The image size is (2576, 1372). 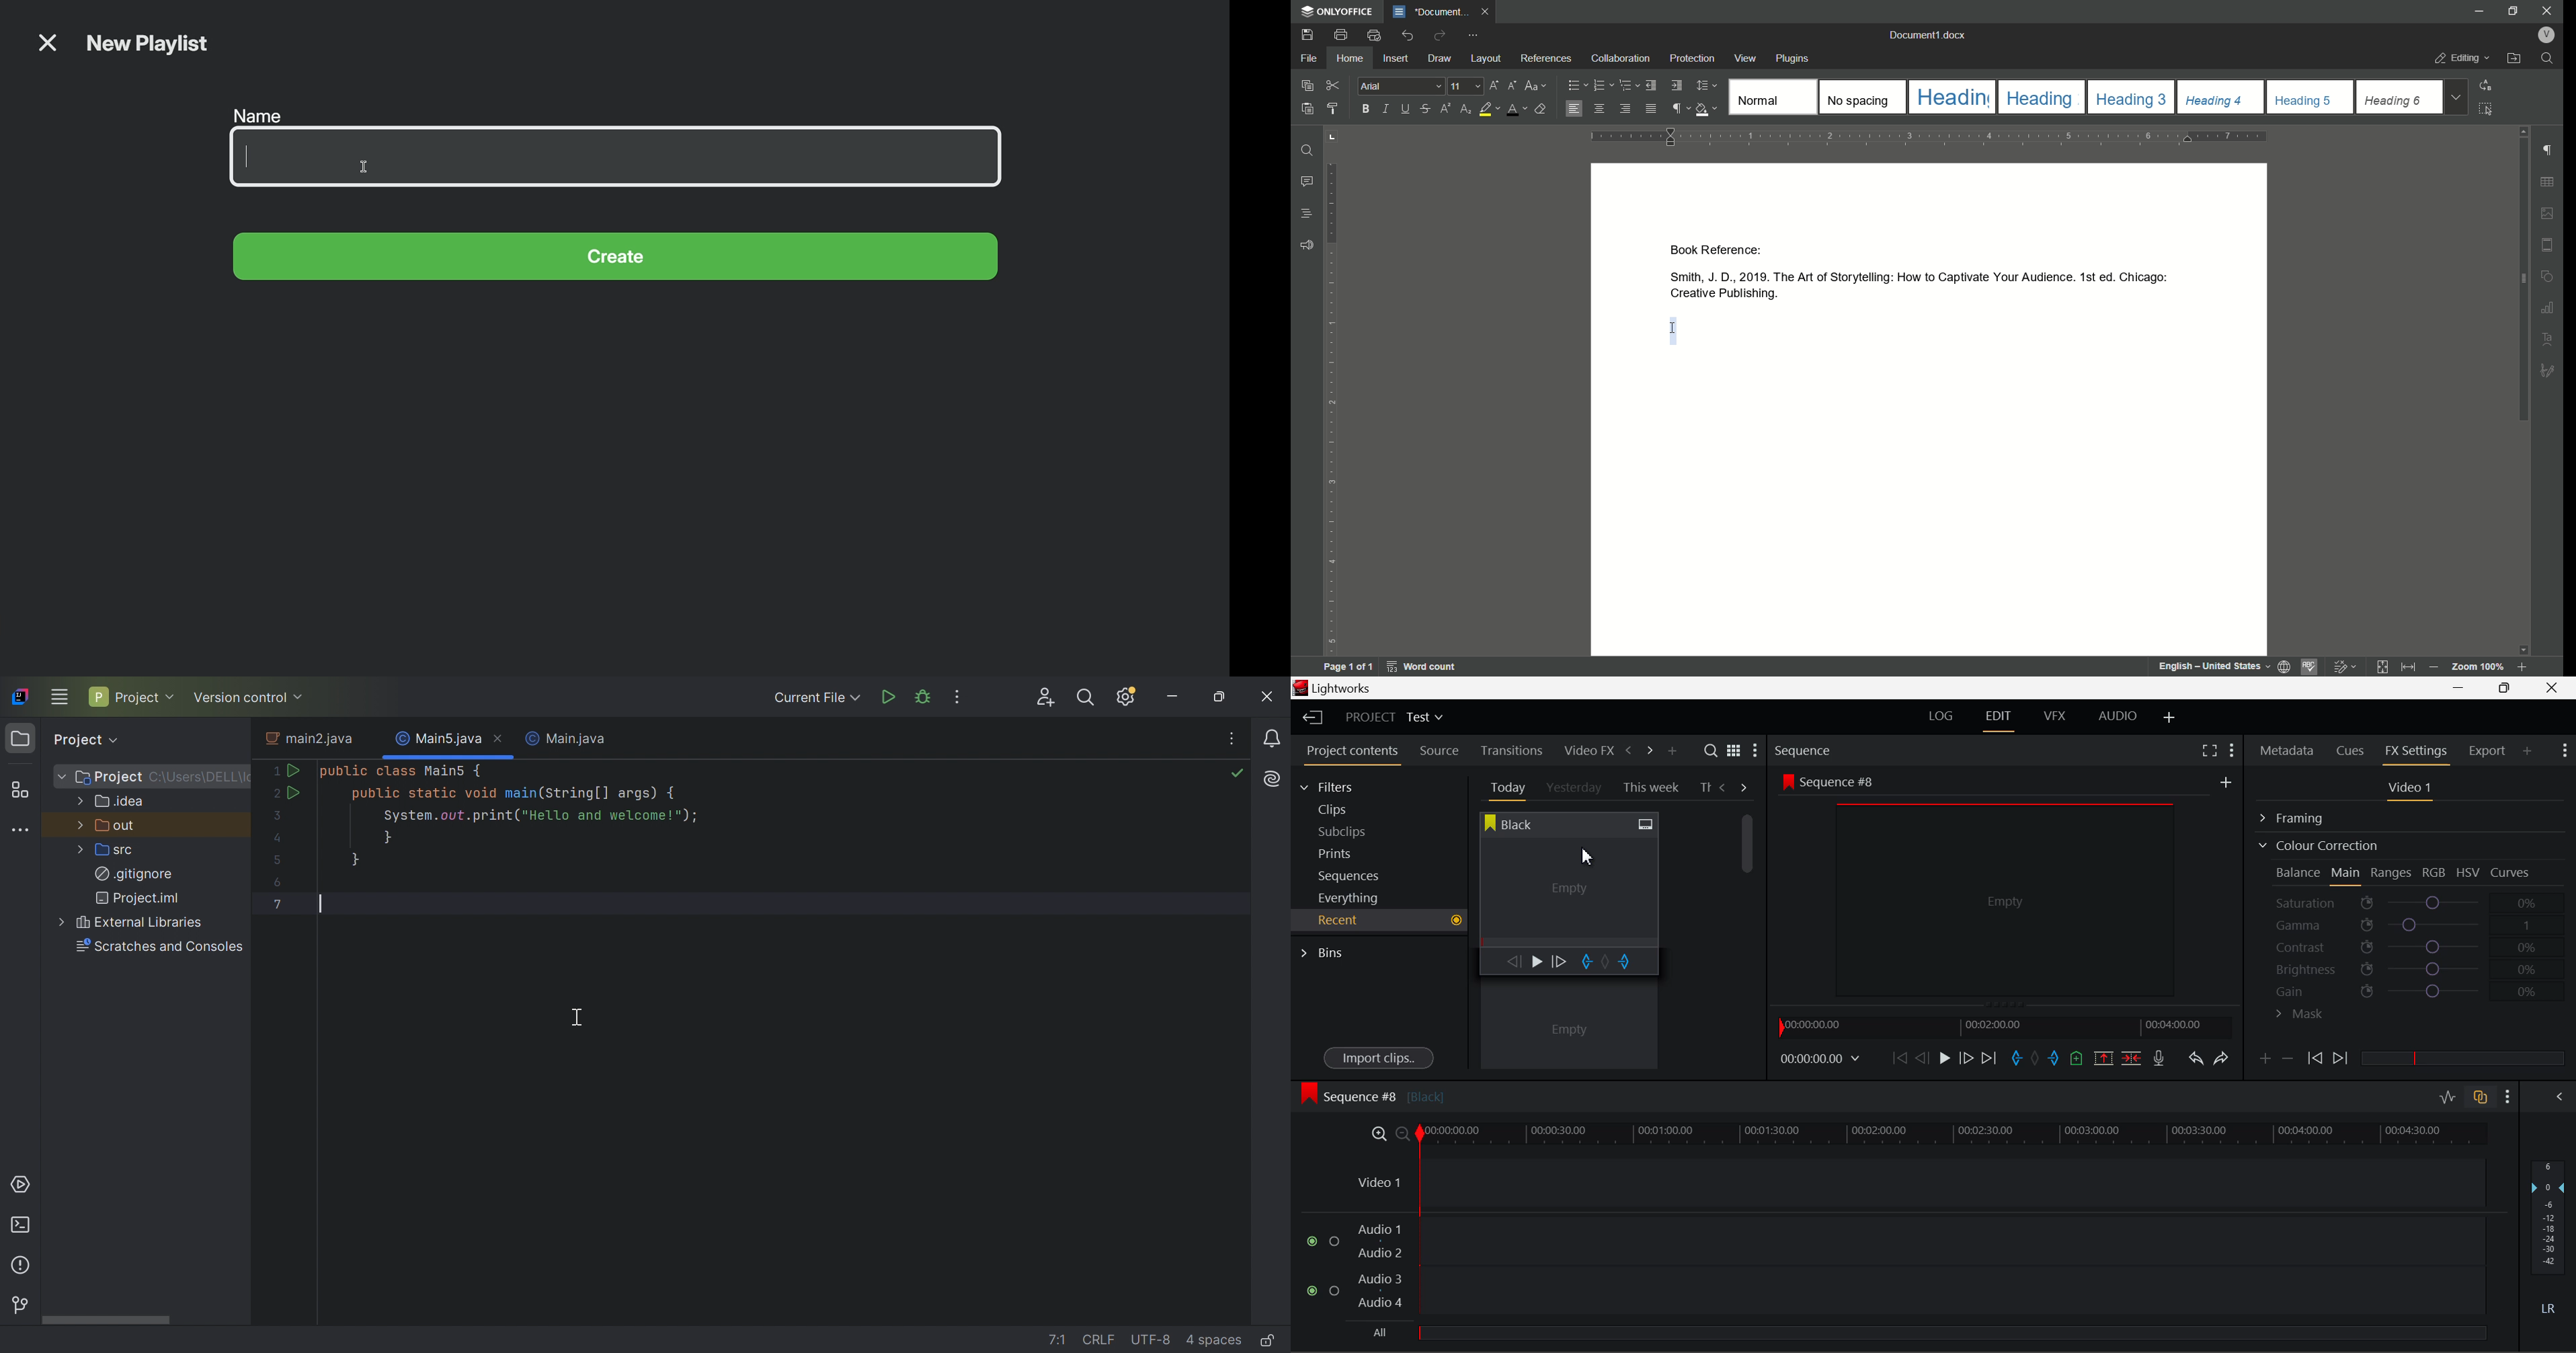 I want to click on Show Settings, so click(x=2564, y=749).